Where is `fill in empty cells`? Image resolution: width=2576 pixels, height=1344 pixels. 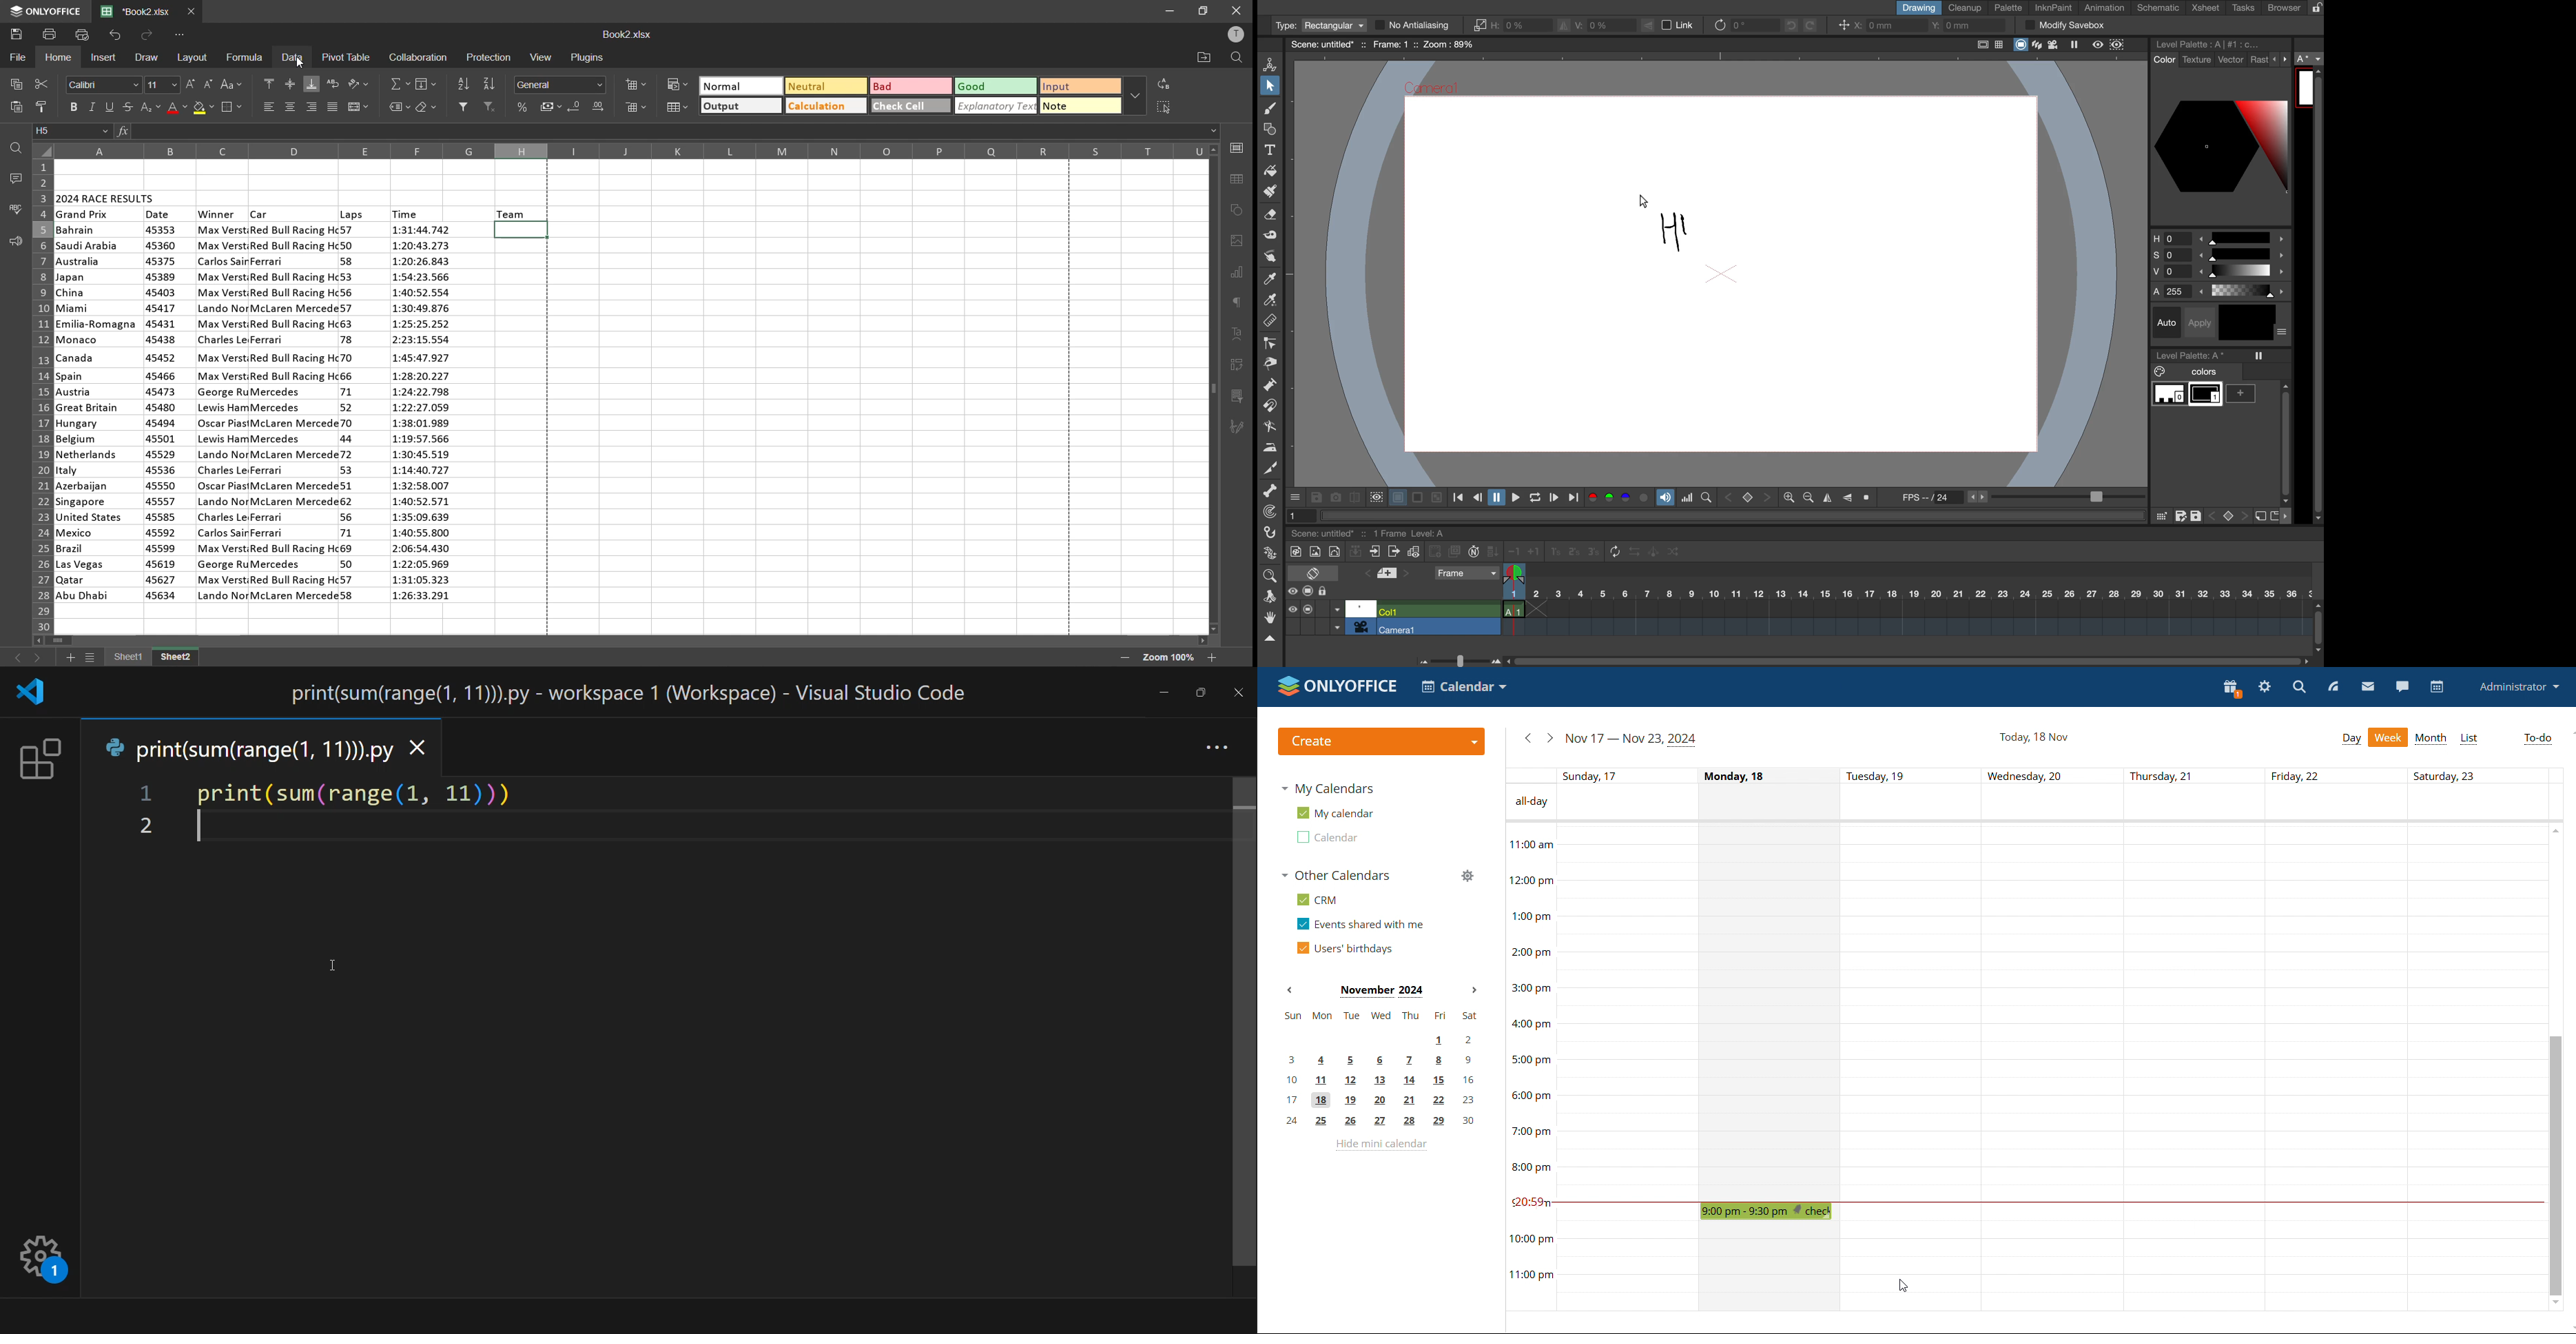 fill in empty cells is located at coordinates (1494, 551).